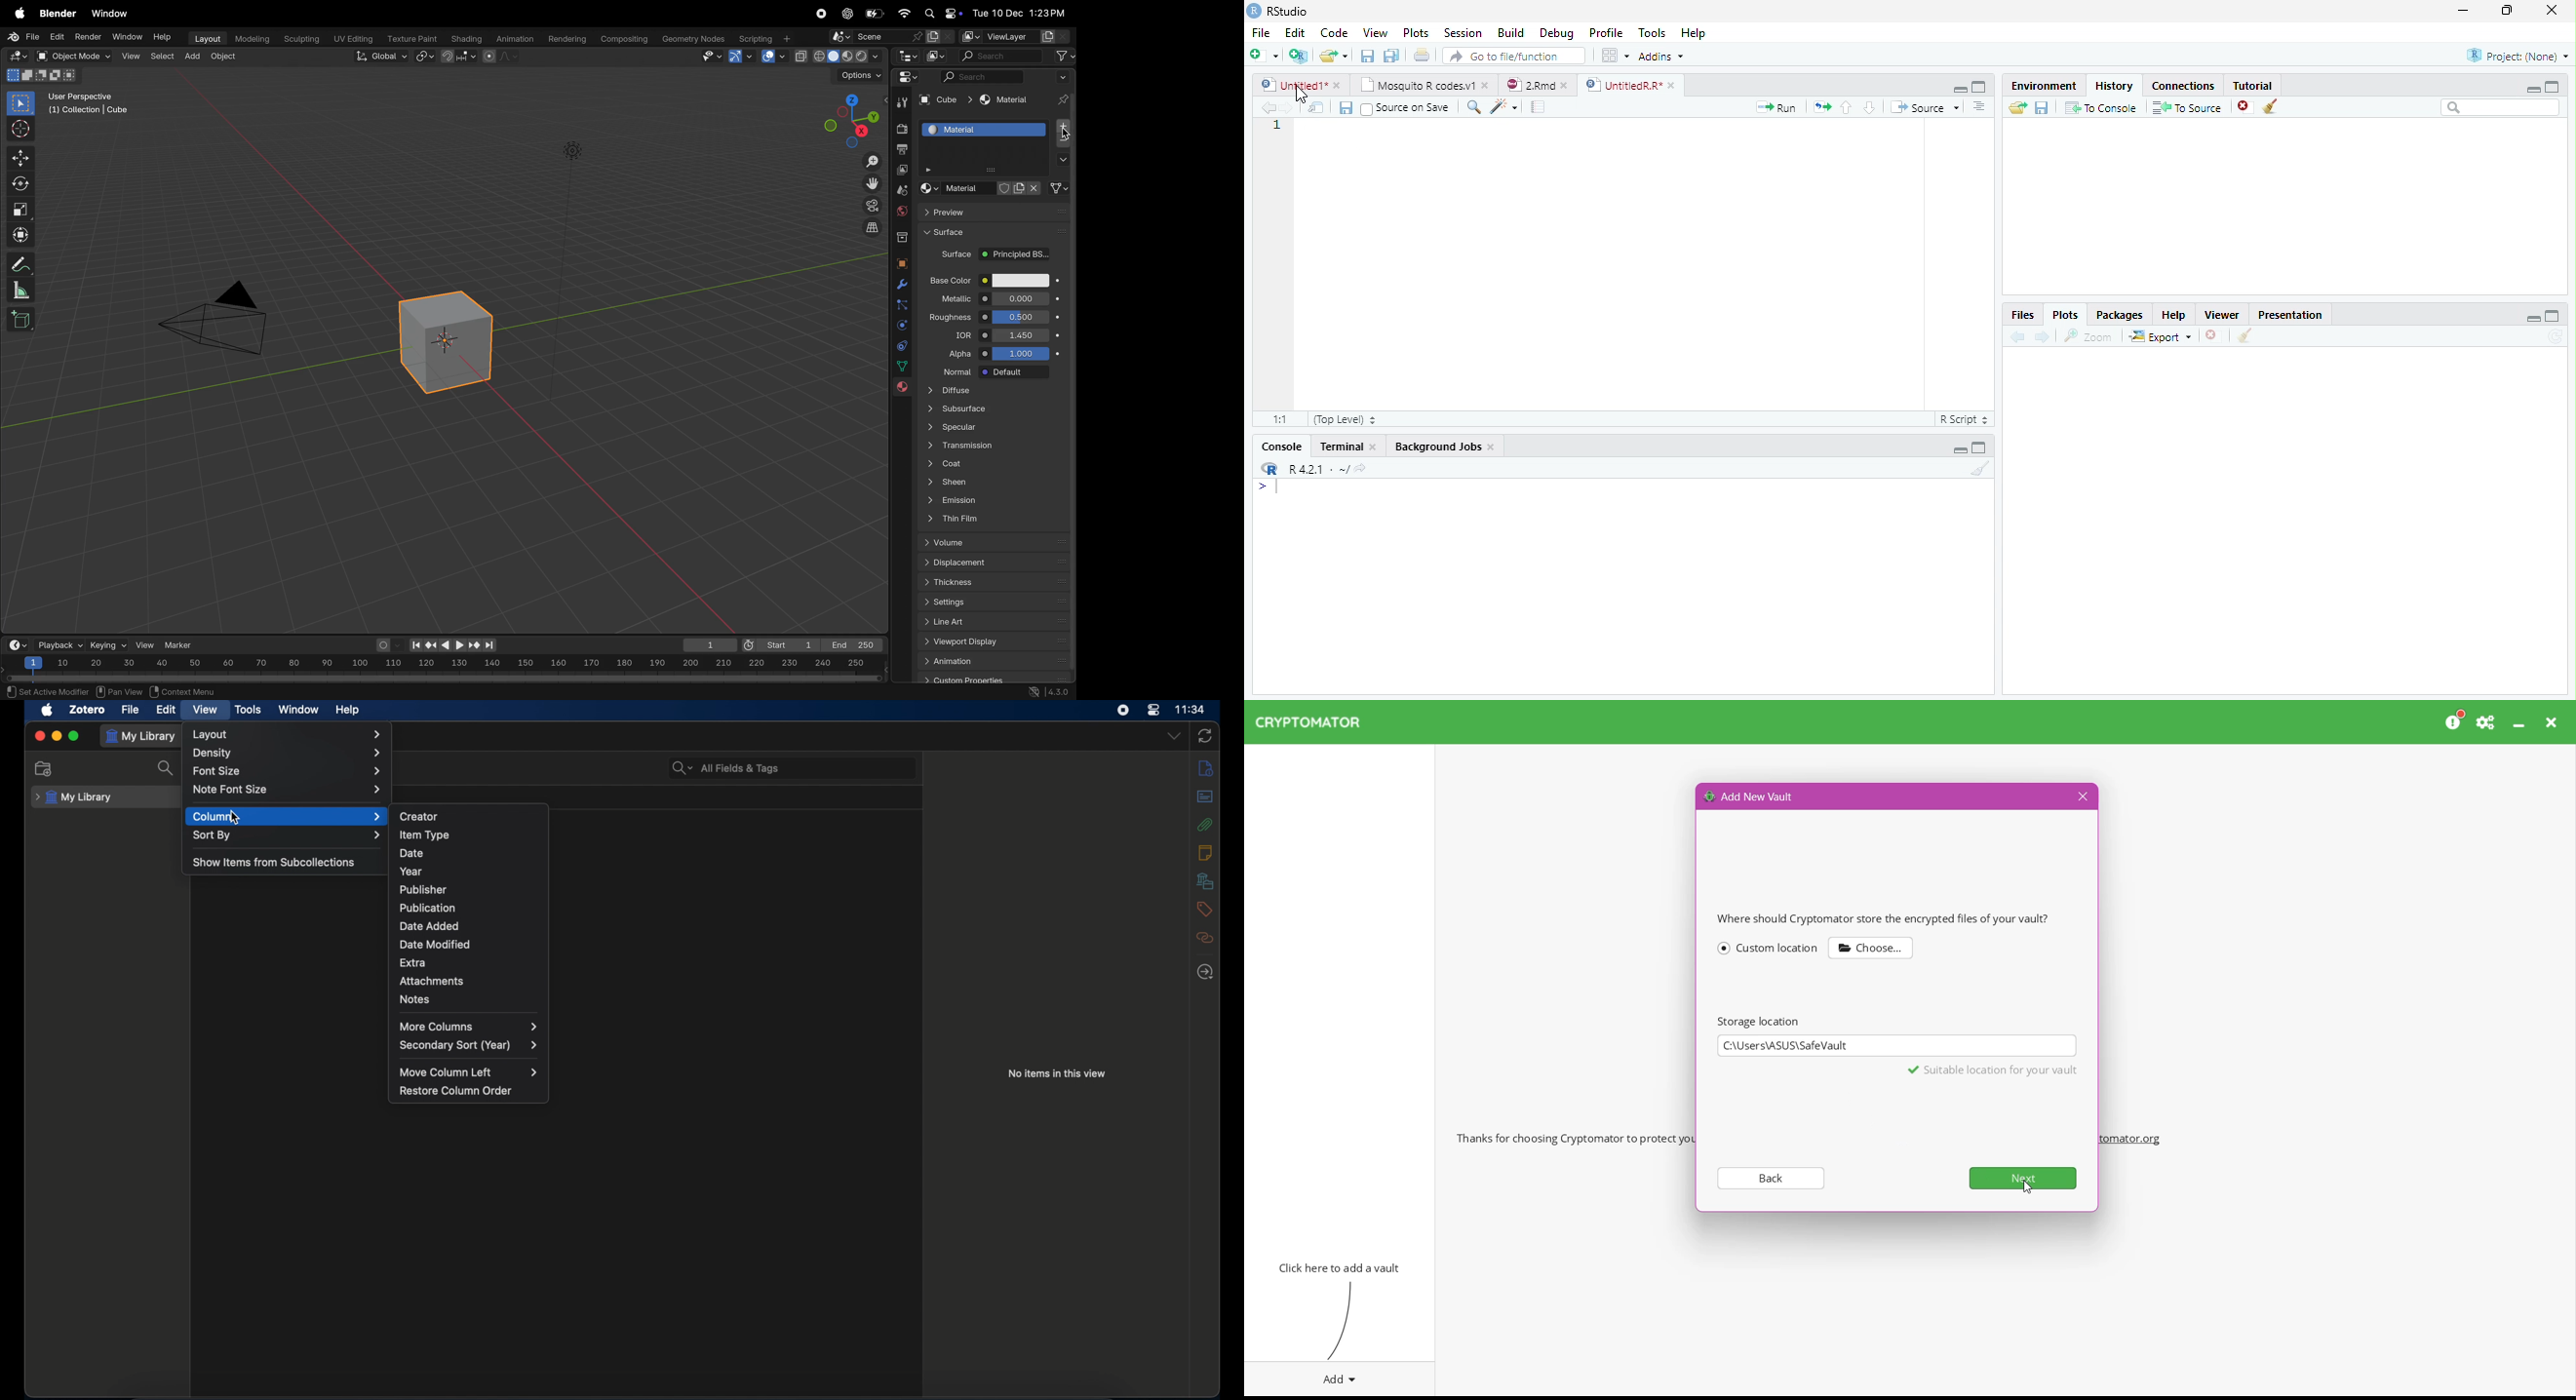 The width and height of the screenshot is (2576, 1400). I want to click on Top level, so click(1347, 420).